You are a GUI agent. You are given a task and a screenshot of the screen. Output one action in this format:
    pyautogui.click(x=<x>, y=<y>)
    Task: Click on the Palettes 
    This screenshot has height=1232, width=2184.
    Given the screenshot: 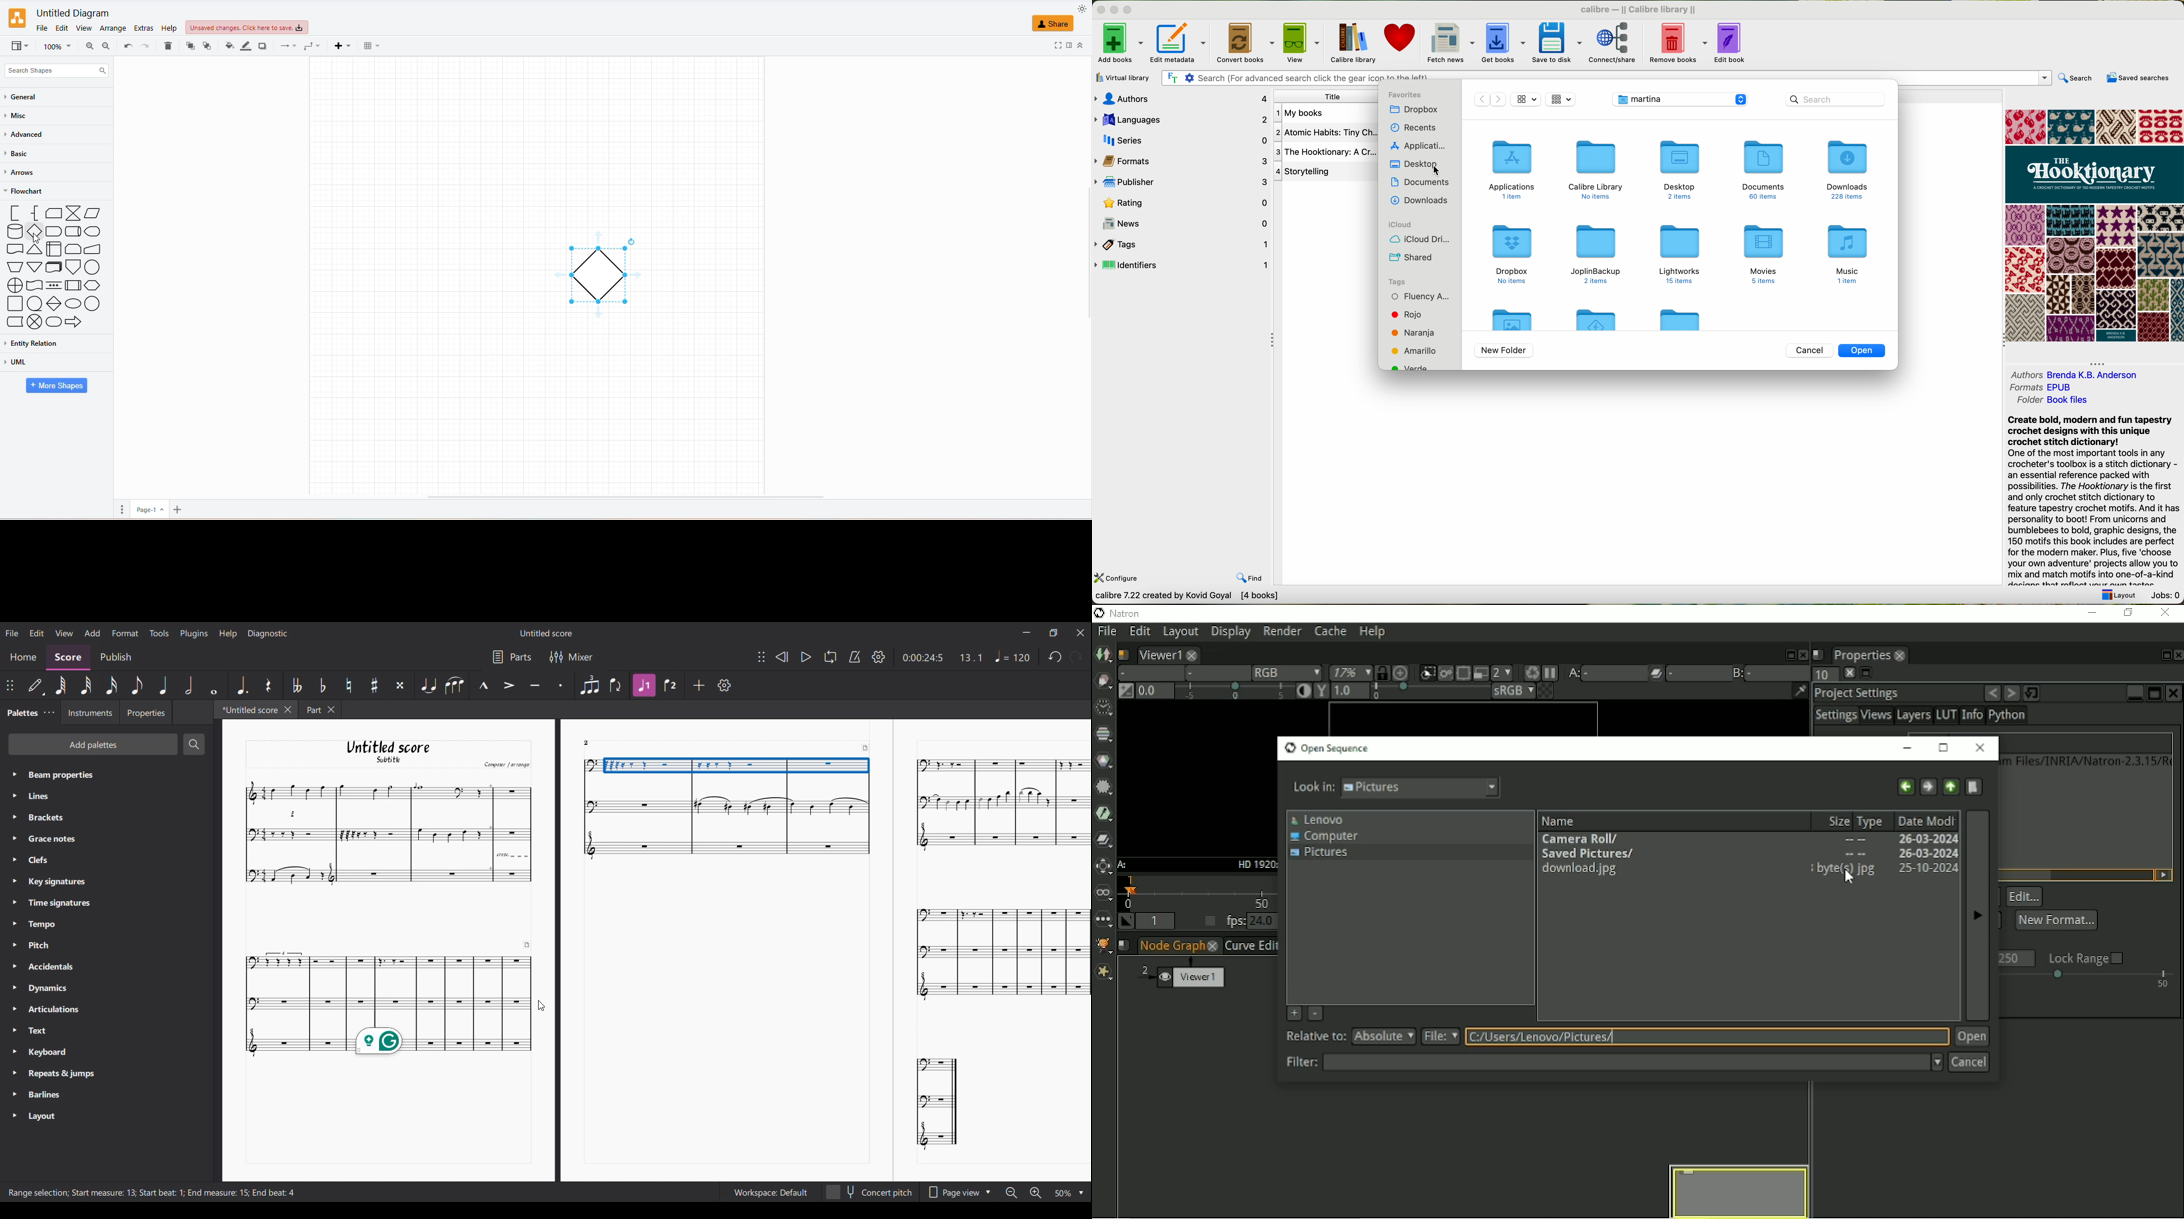 What is the action you would take?
    pyautogui.click(x=20, y=711)
    